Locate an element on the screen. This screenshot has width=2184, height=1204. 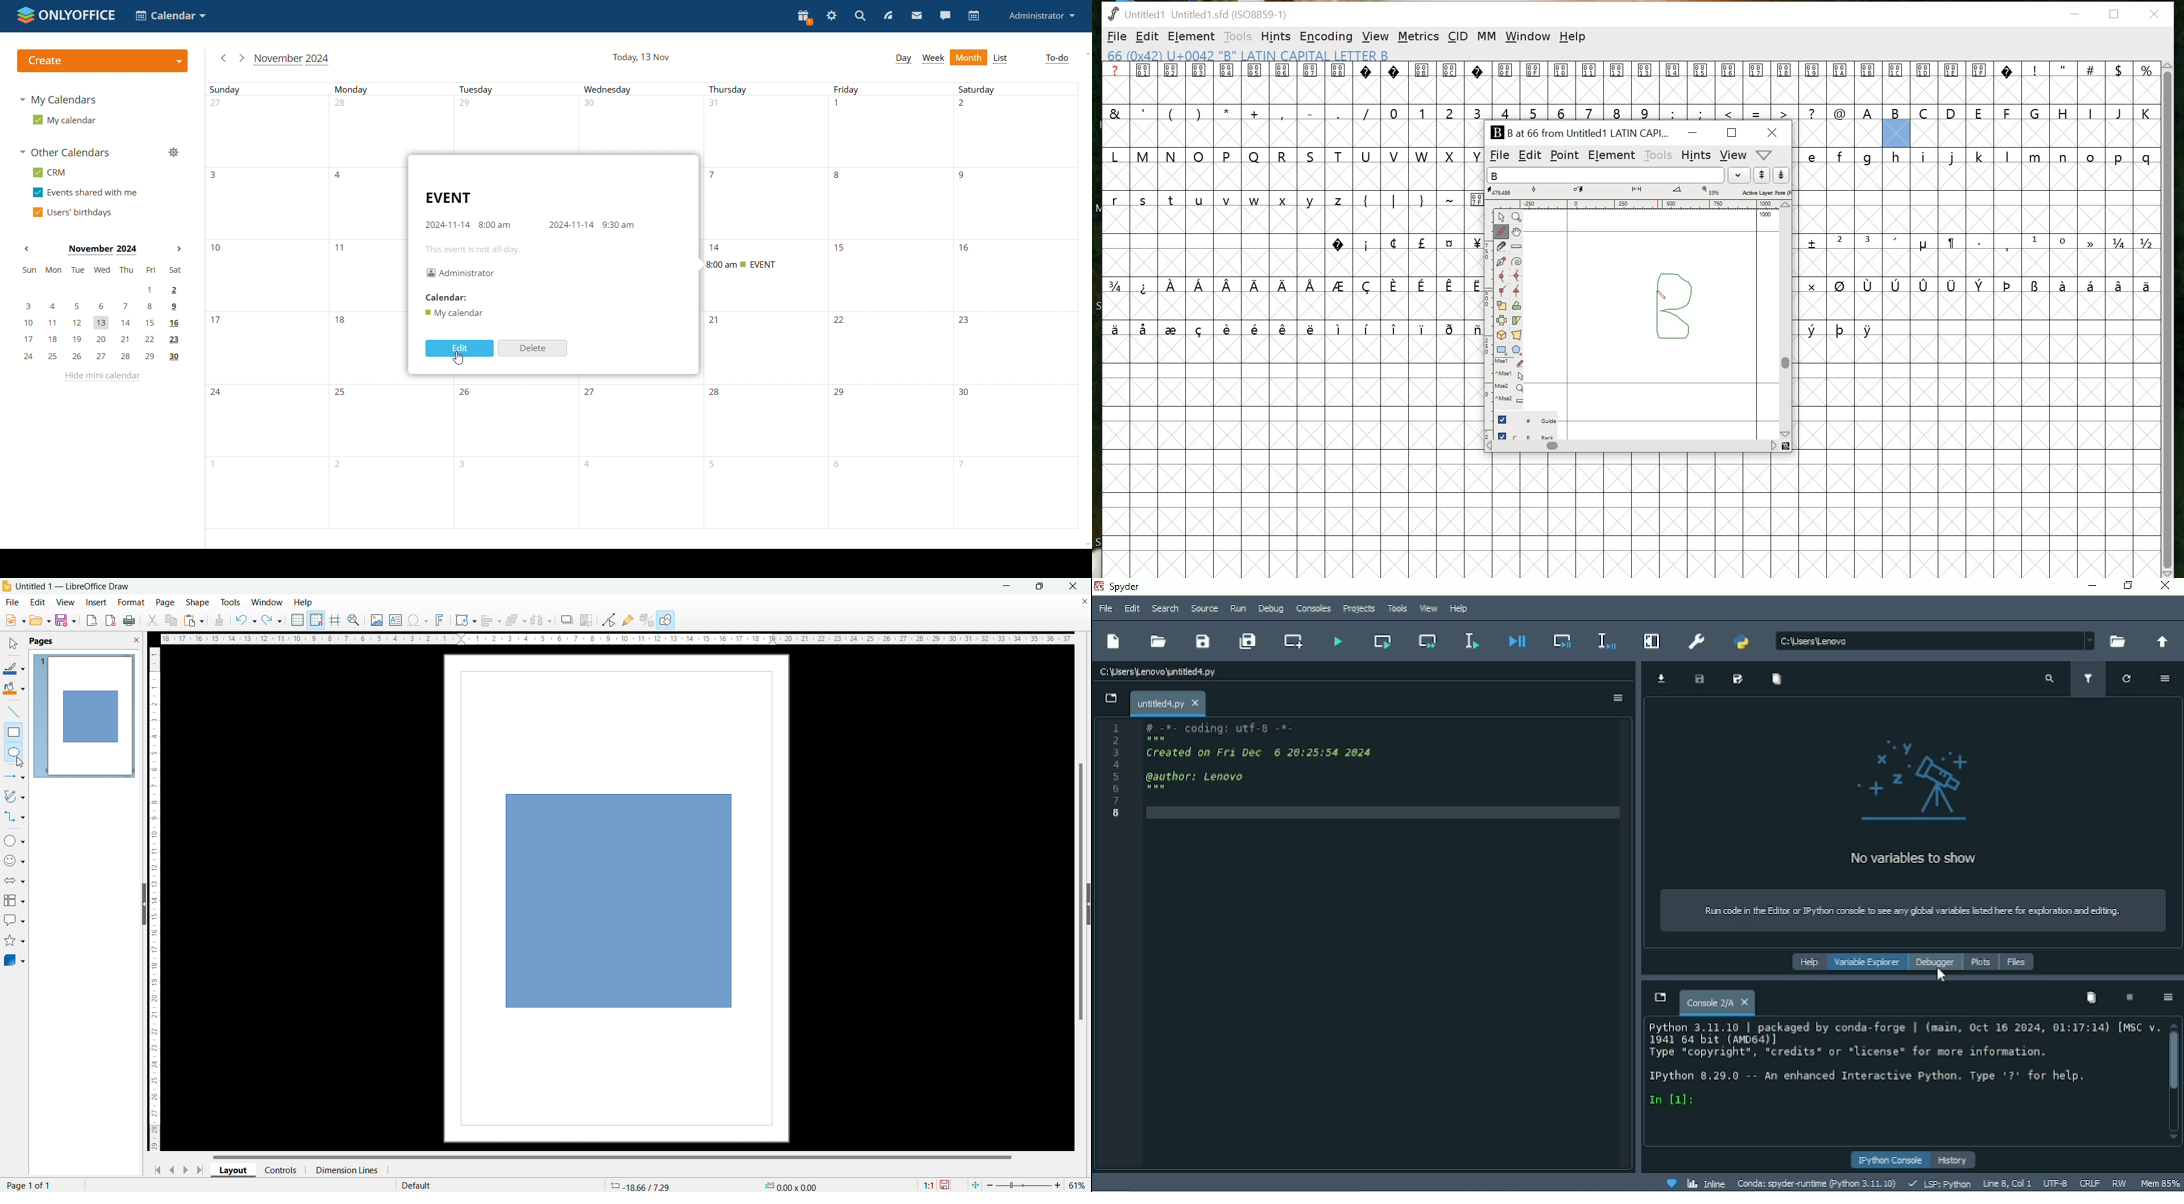
cut is located at coordinates (153, 620).